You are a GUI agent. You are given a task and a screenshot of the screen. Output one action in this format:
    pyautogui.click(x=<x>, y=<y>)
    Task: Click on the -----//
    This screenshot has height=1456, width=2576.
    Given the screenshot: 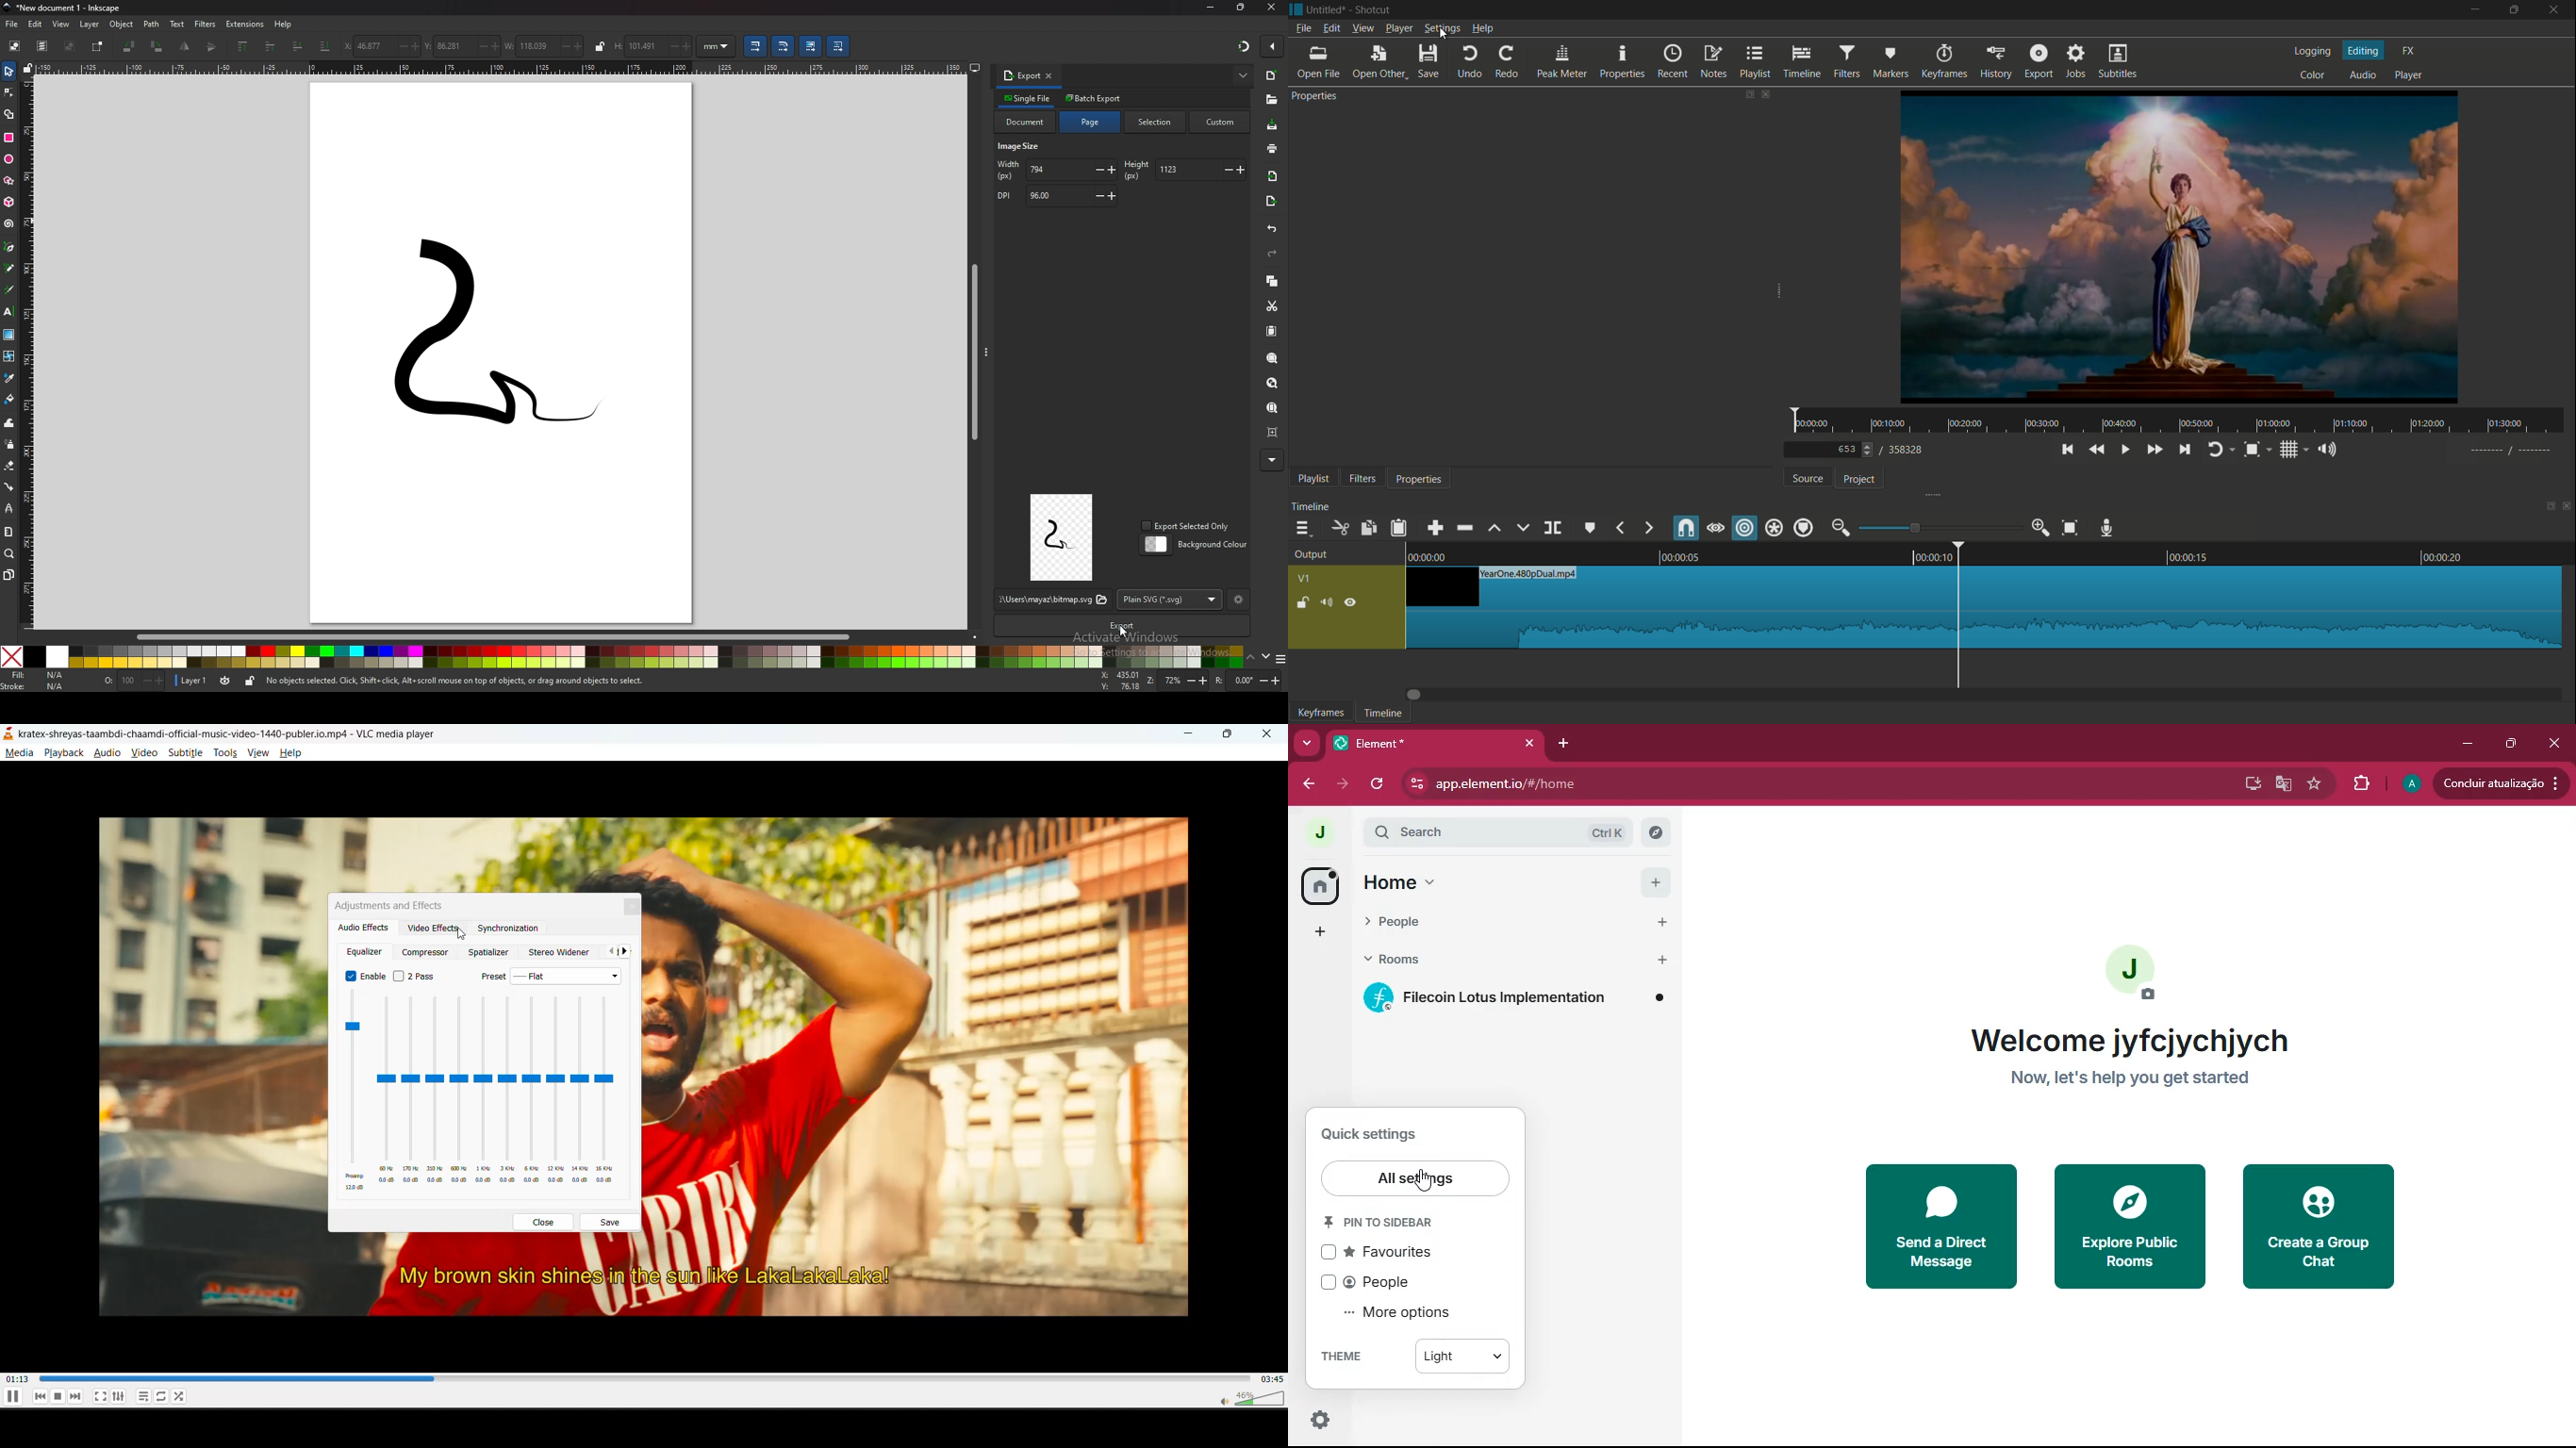 What is the action you would take?
    pyautogui.click(x=2520, y=449)
    